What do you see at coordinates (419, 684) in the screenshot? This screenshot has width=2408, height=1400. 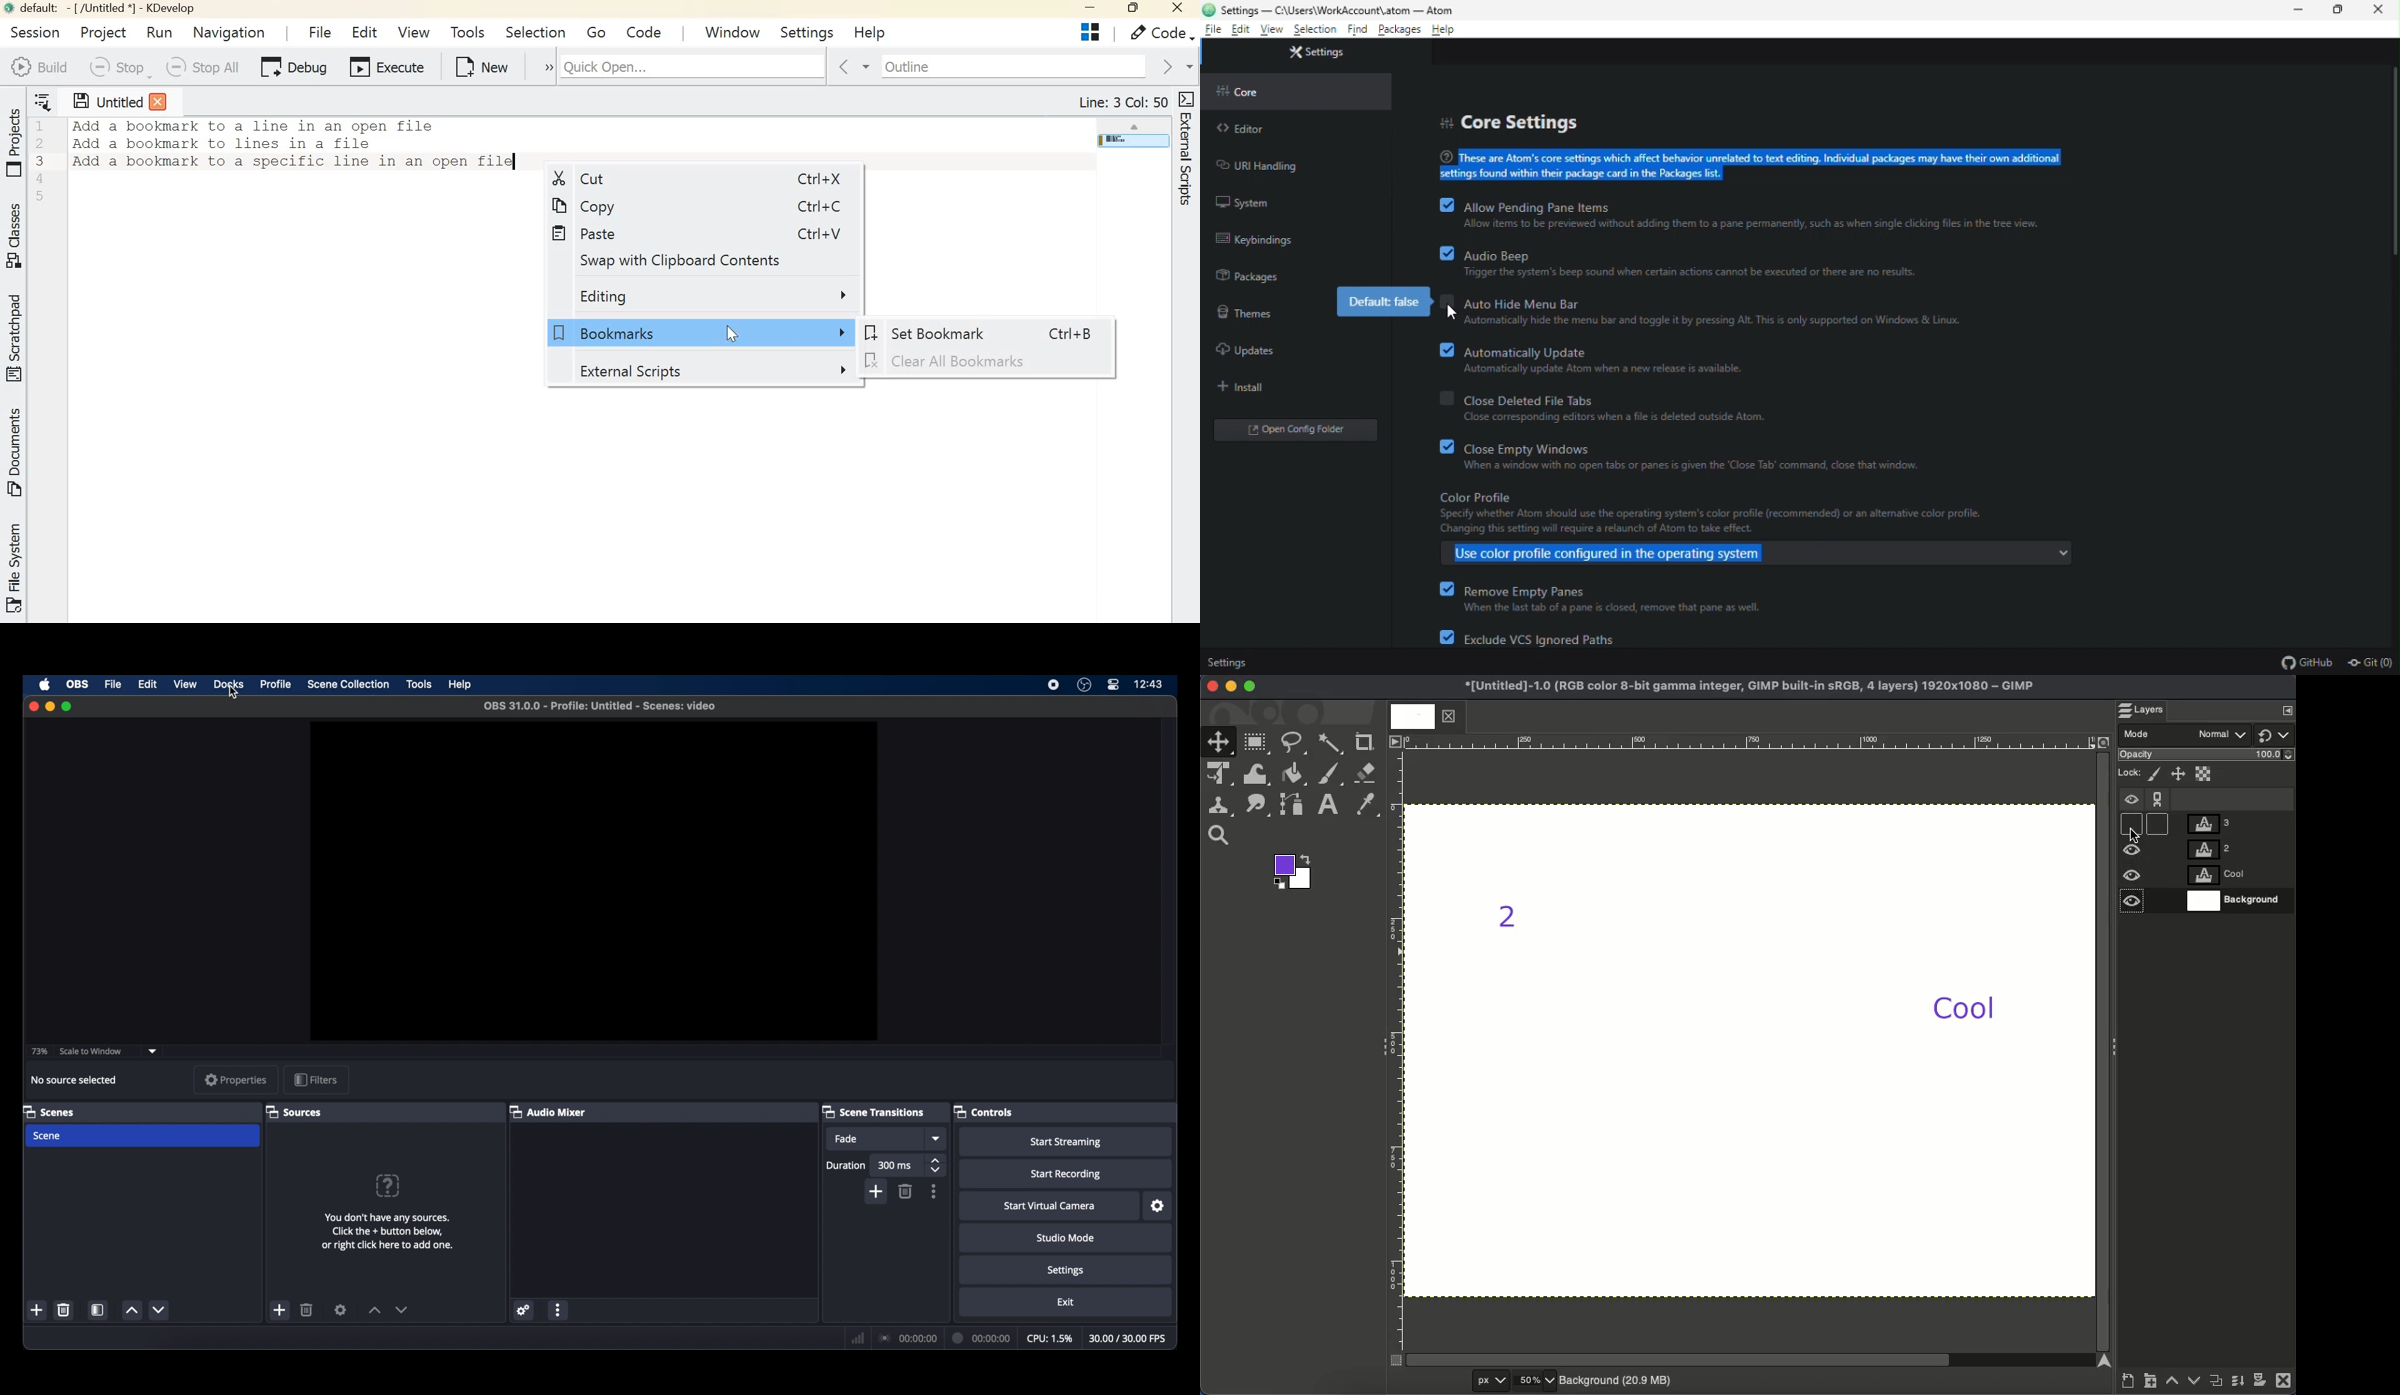 I see `tools` at bounding box center [419, 684].